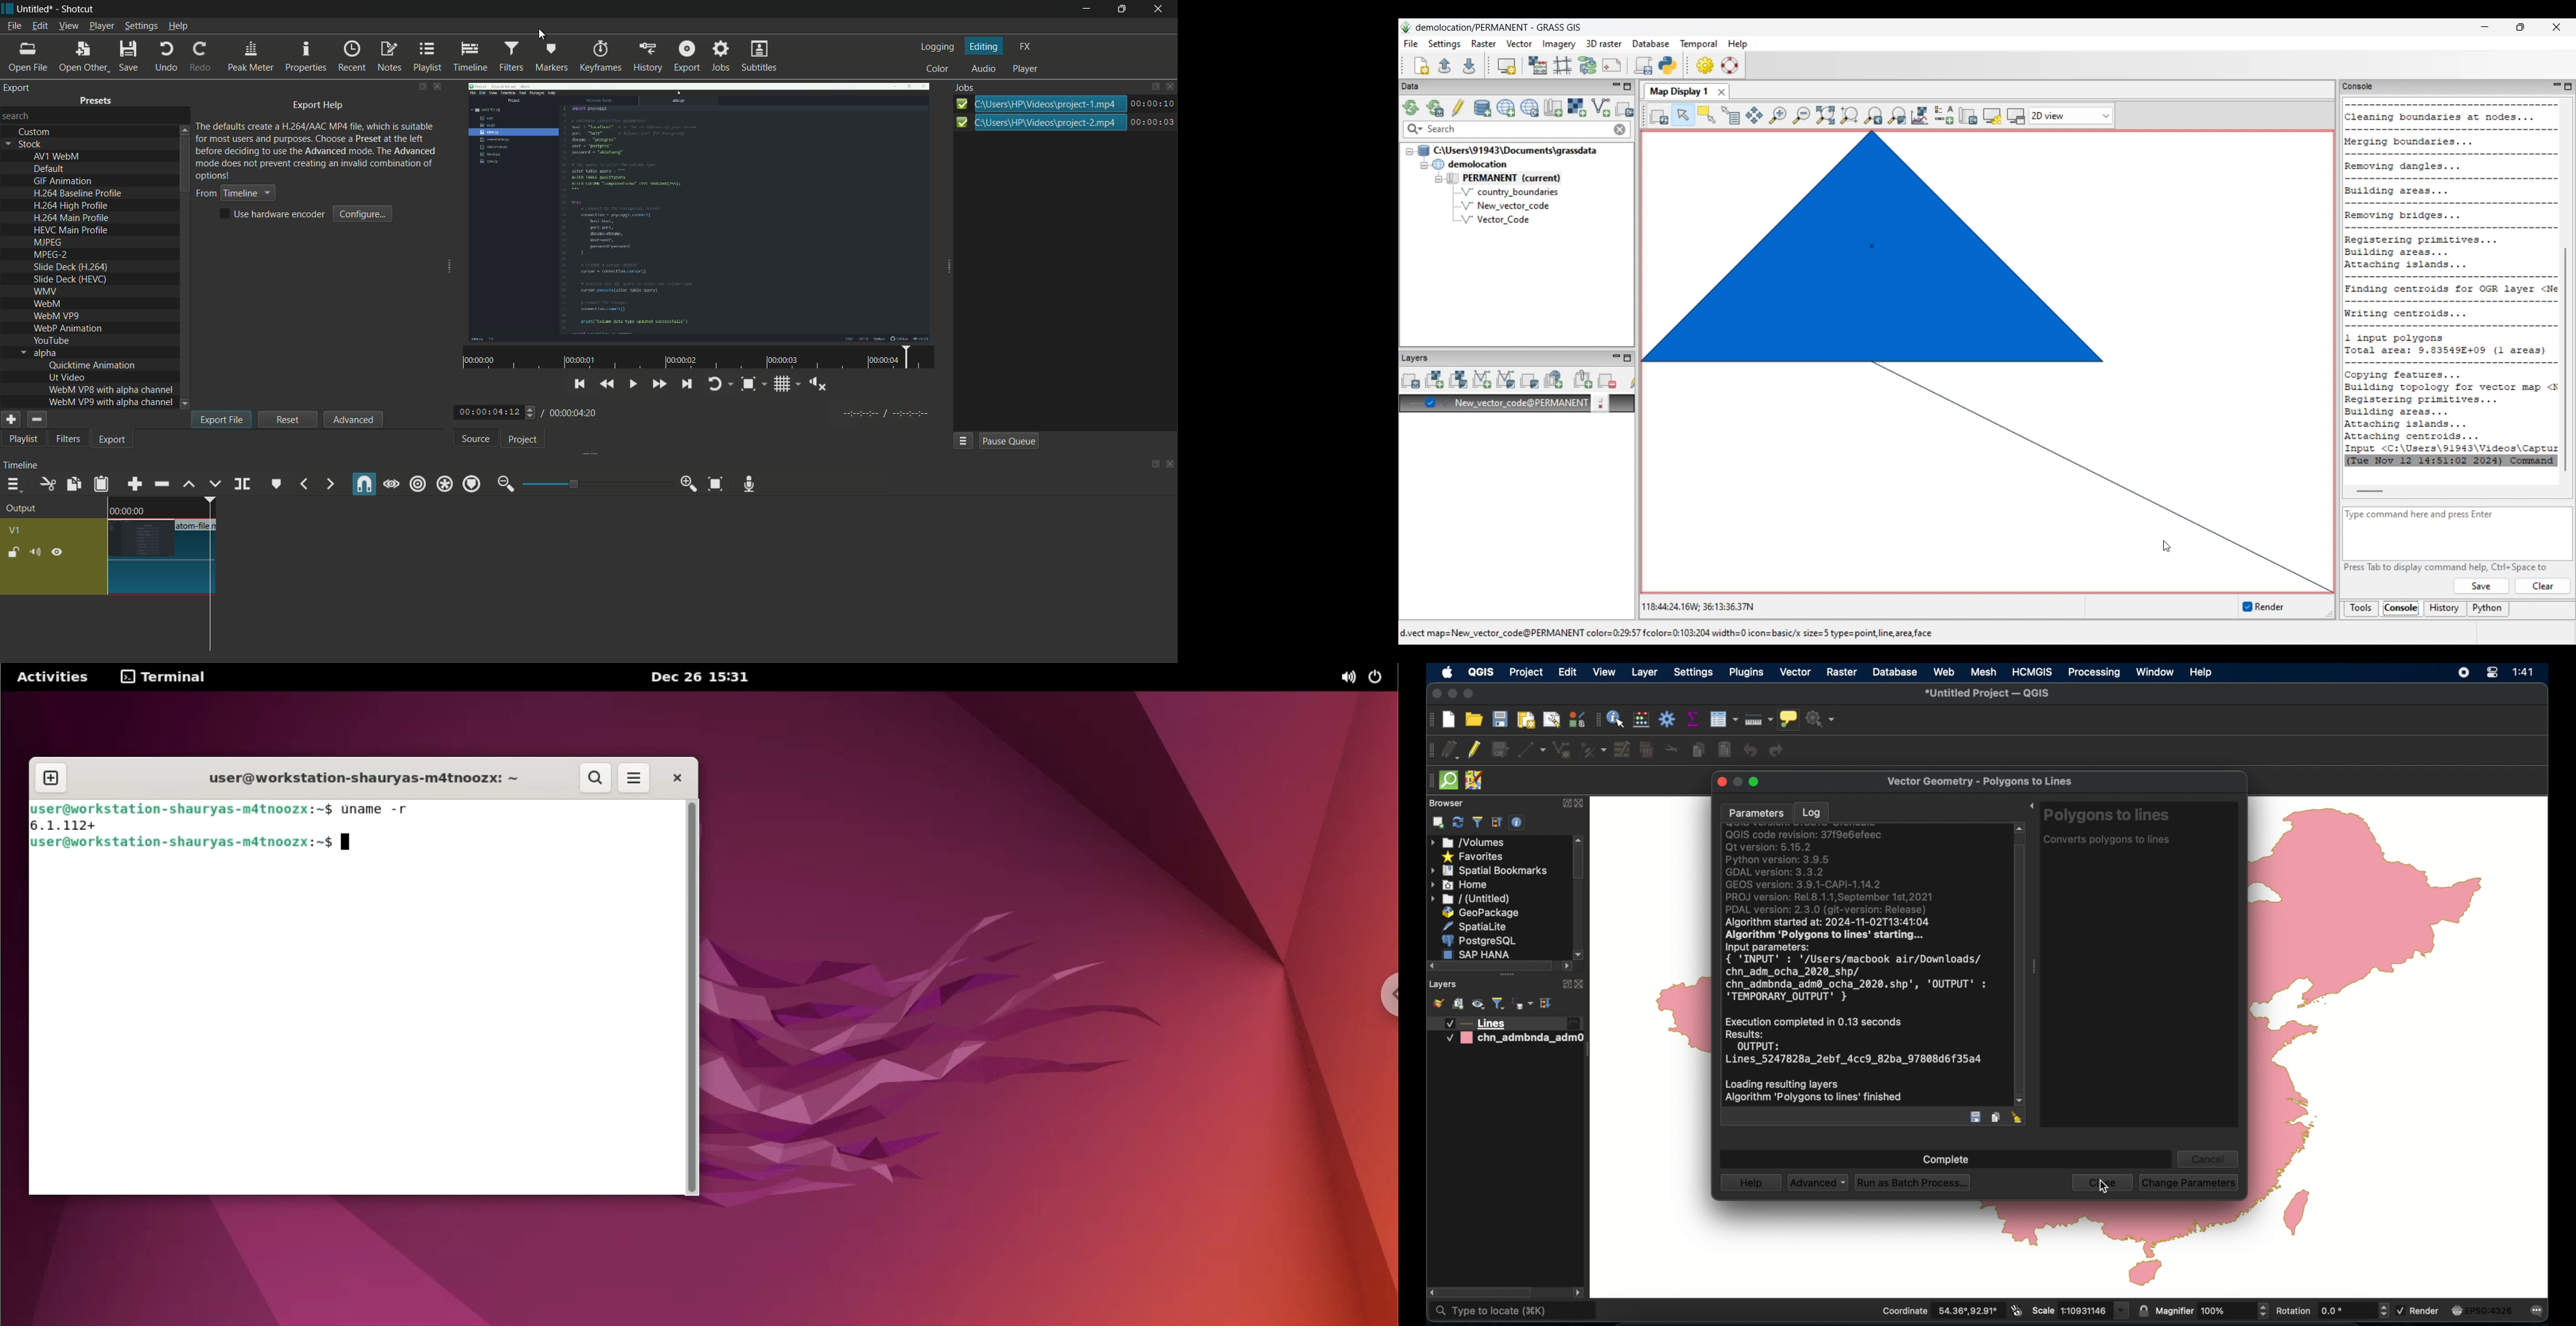 The image size is (2576, 1344). What do you see at coordinates (1988, 694) in the screenshot?
I see `untitled project - QGIS` at bounding box center [1988, 694].